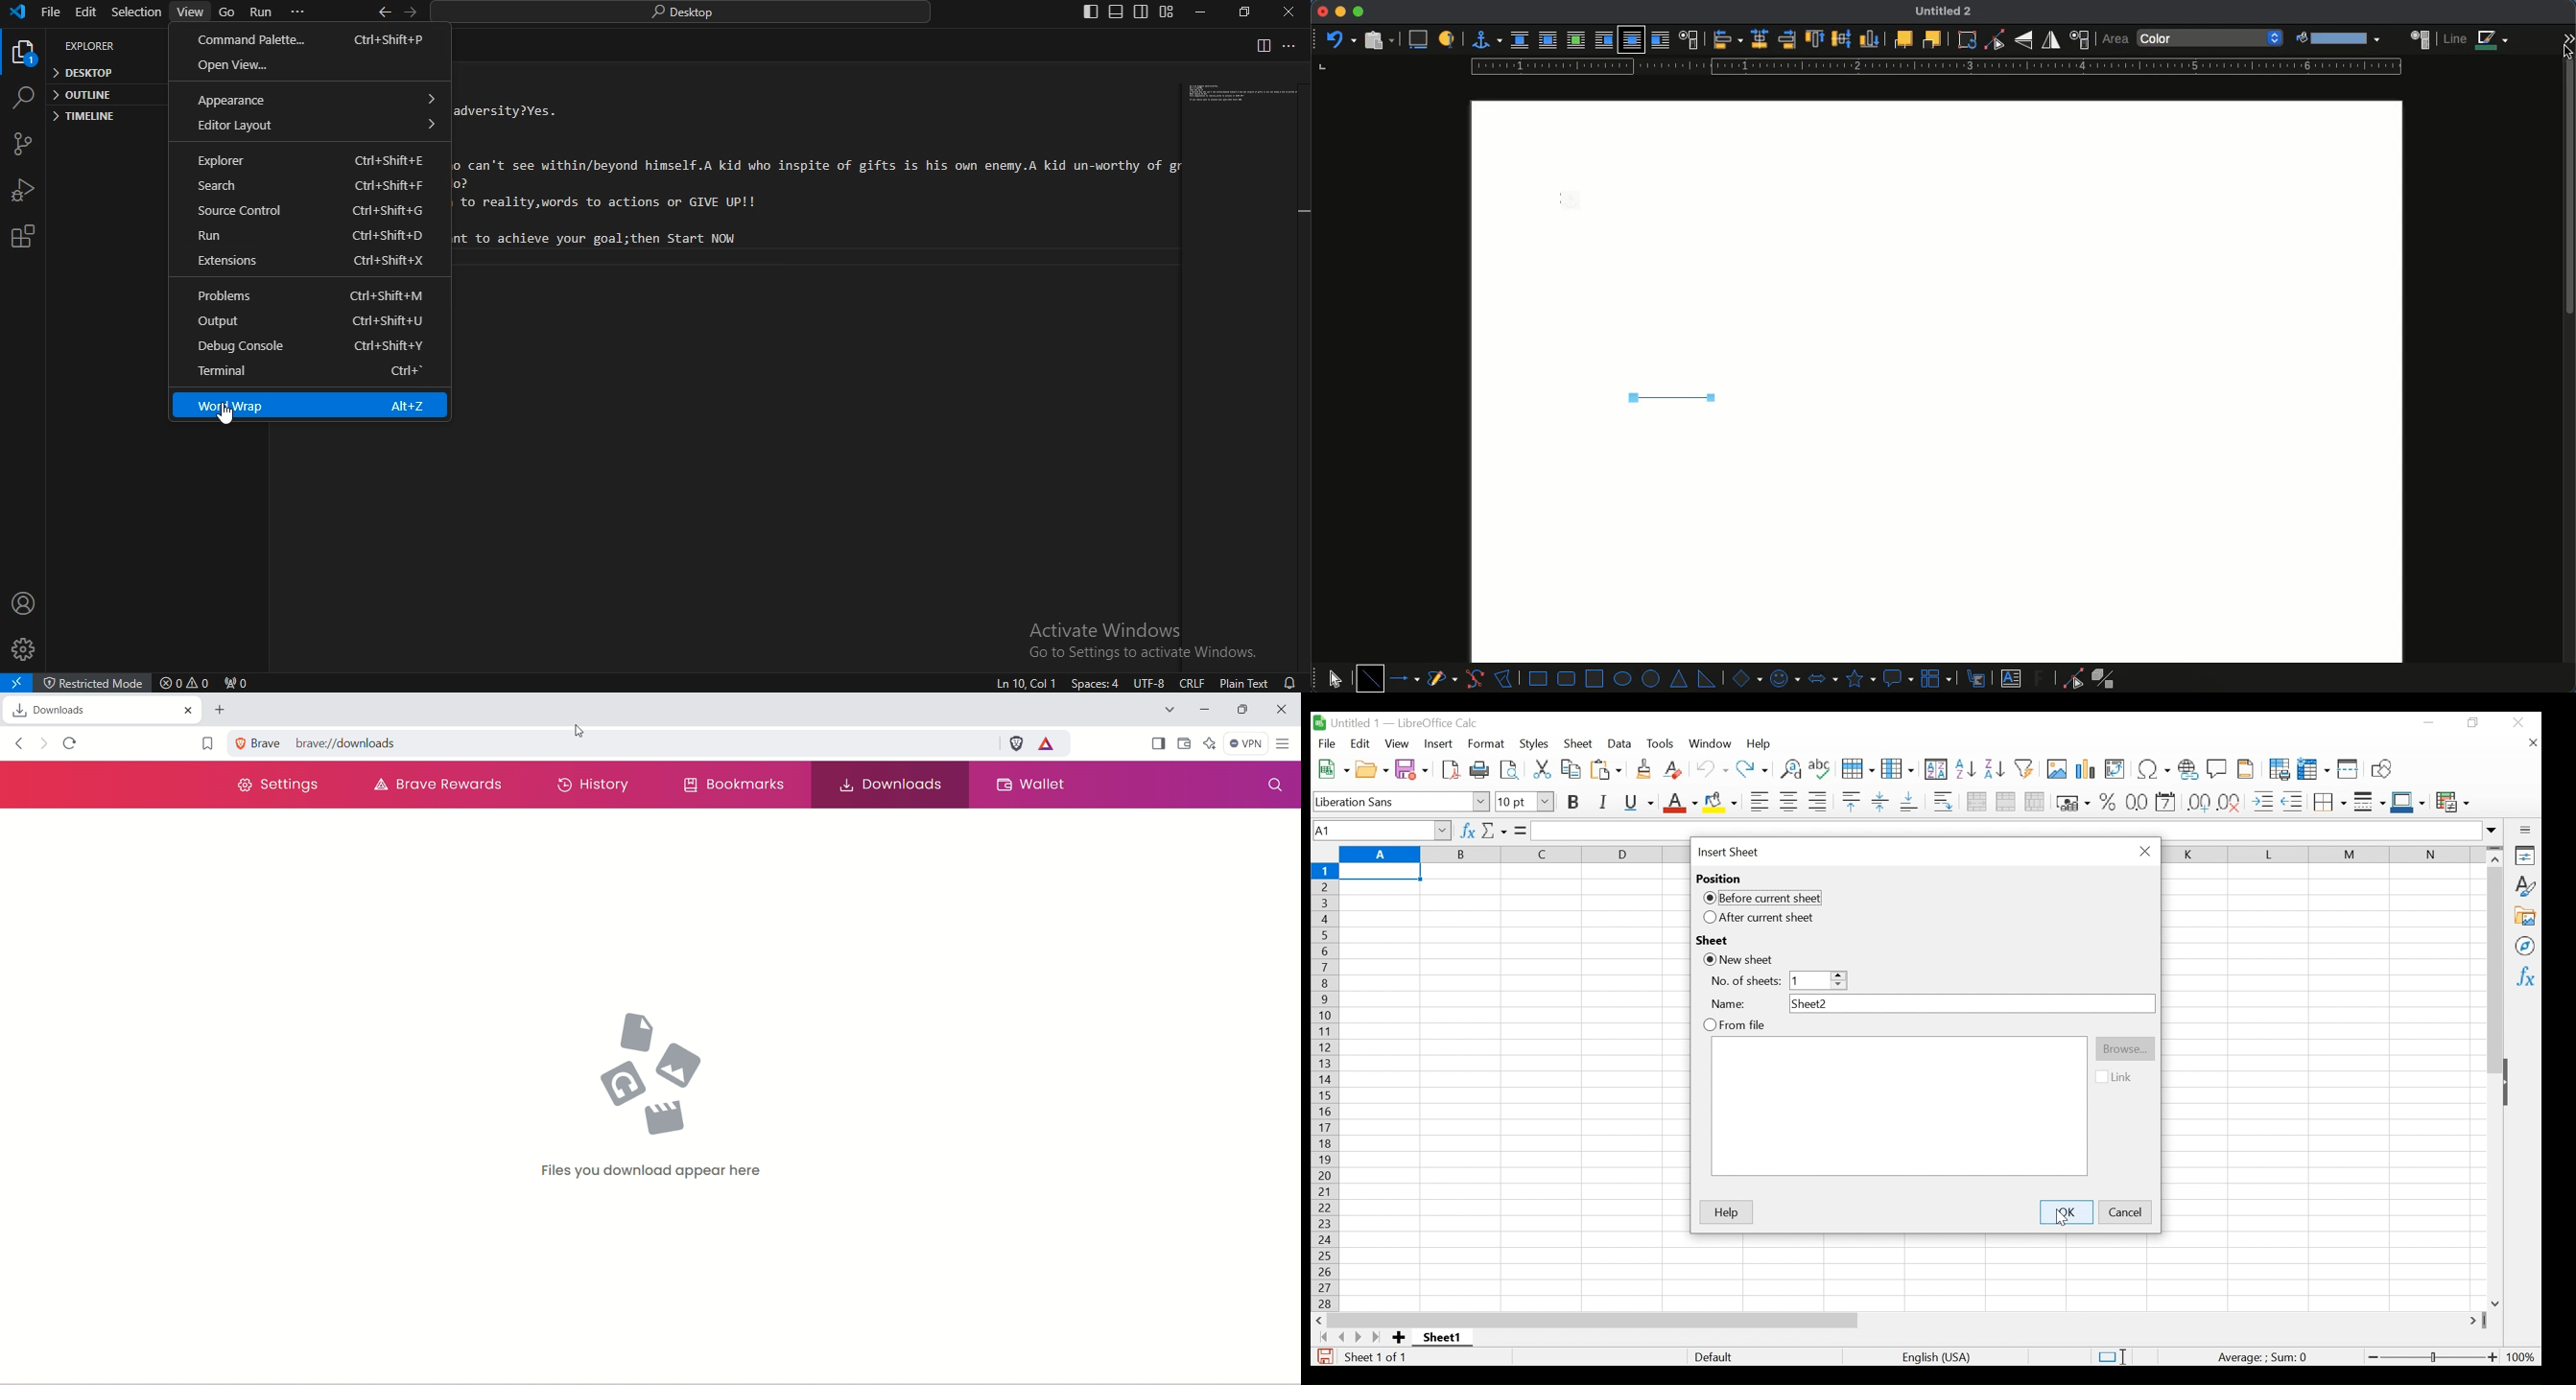 Image resolution: width=2576 pixels, height=1400 pixels. What do you see at coordinates (2330, 802) in the screenshot?
I see `Border` at bounding box center [2330, 802].